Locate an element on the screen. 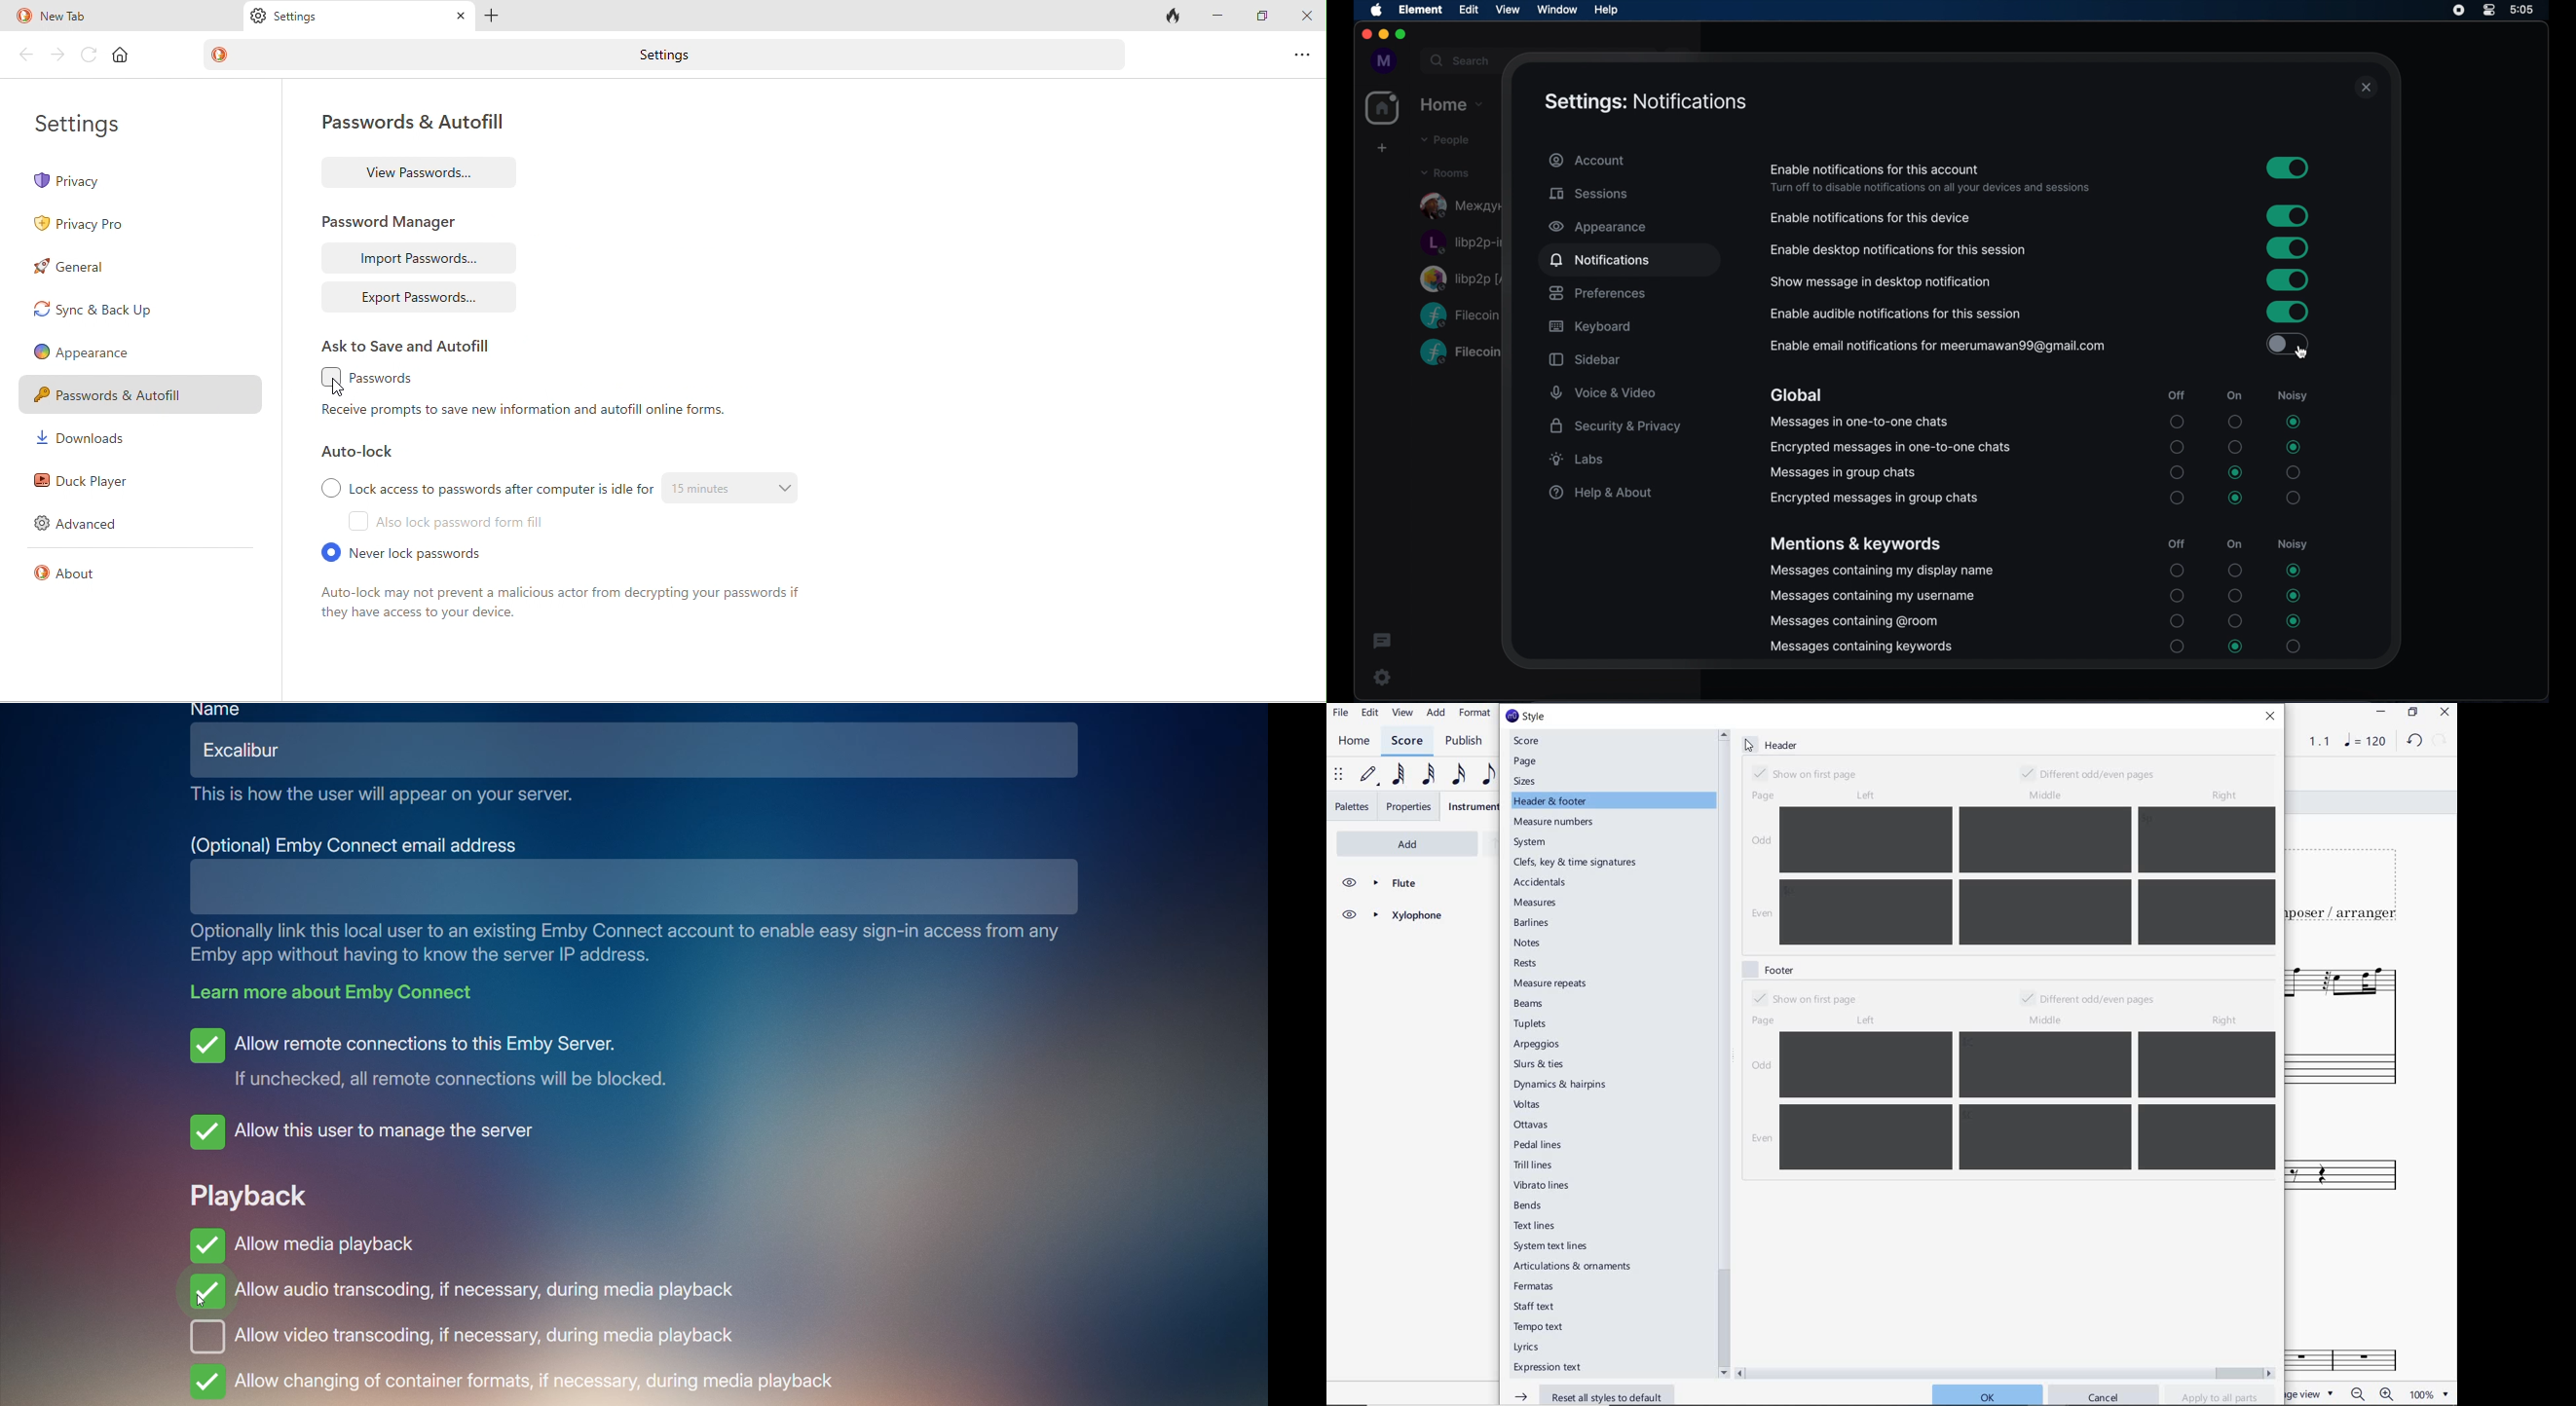  right is located at coordinates (2224, 797).